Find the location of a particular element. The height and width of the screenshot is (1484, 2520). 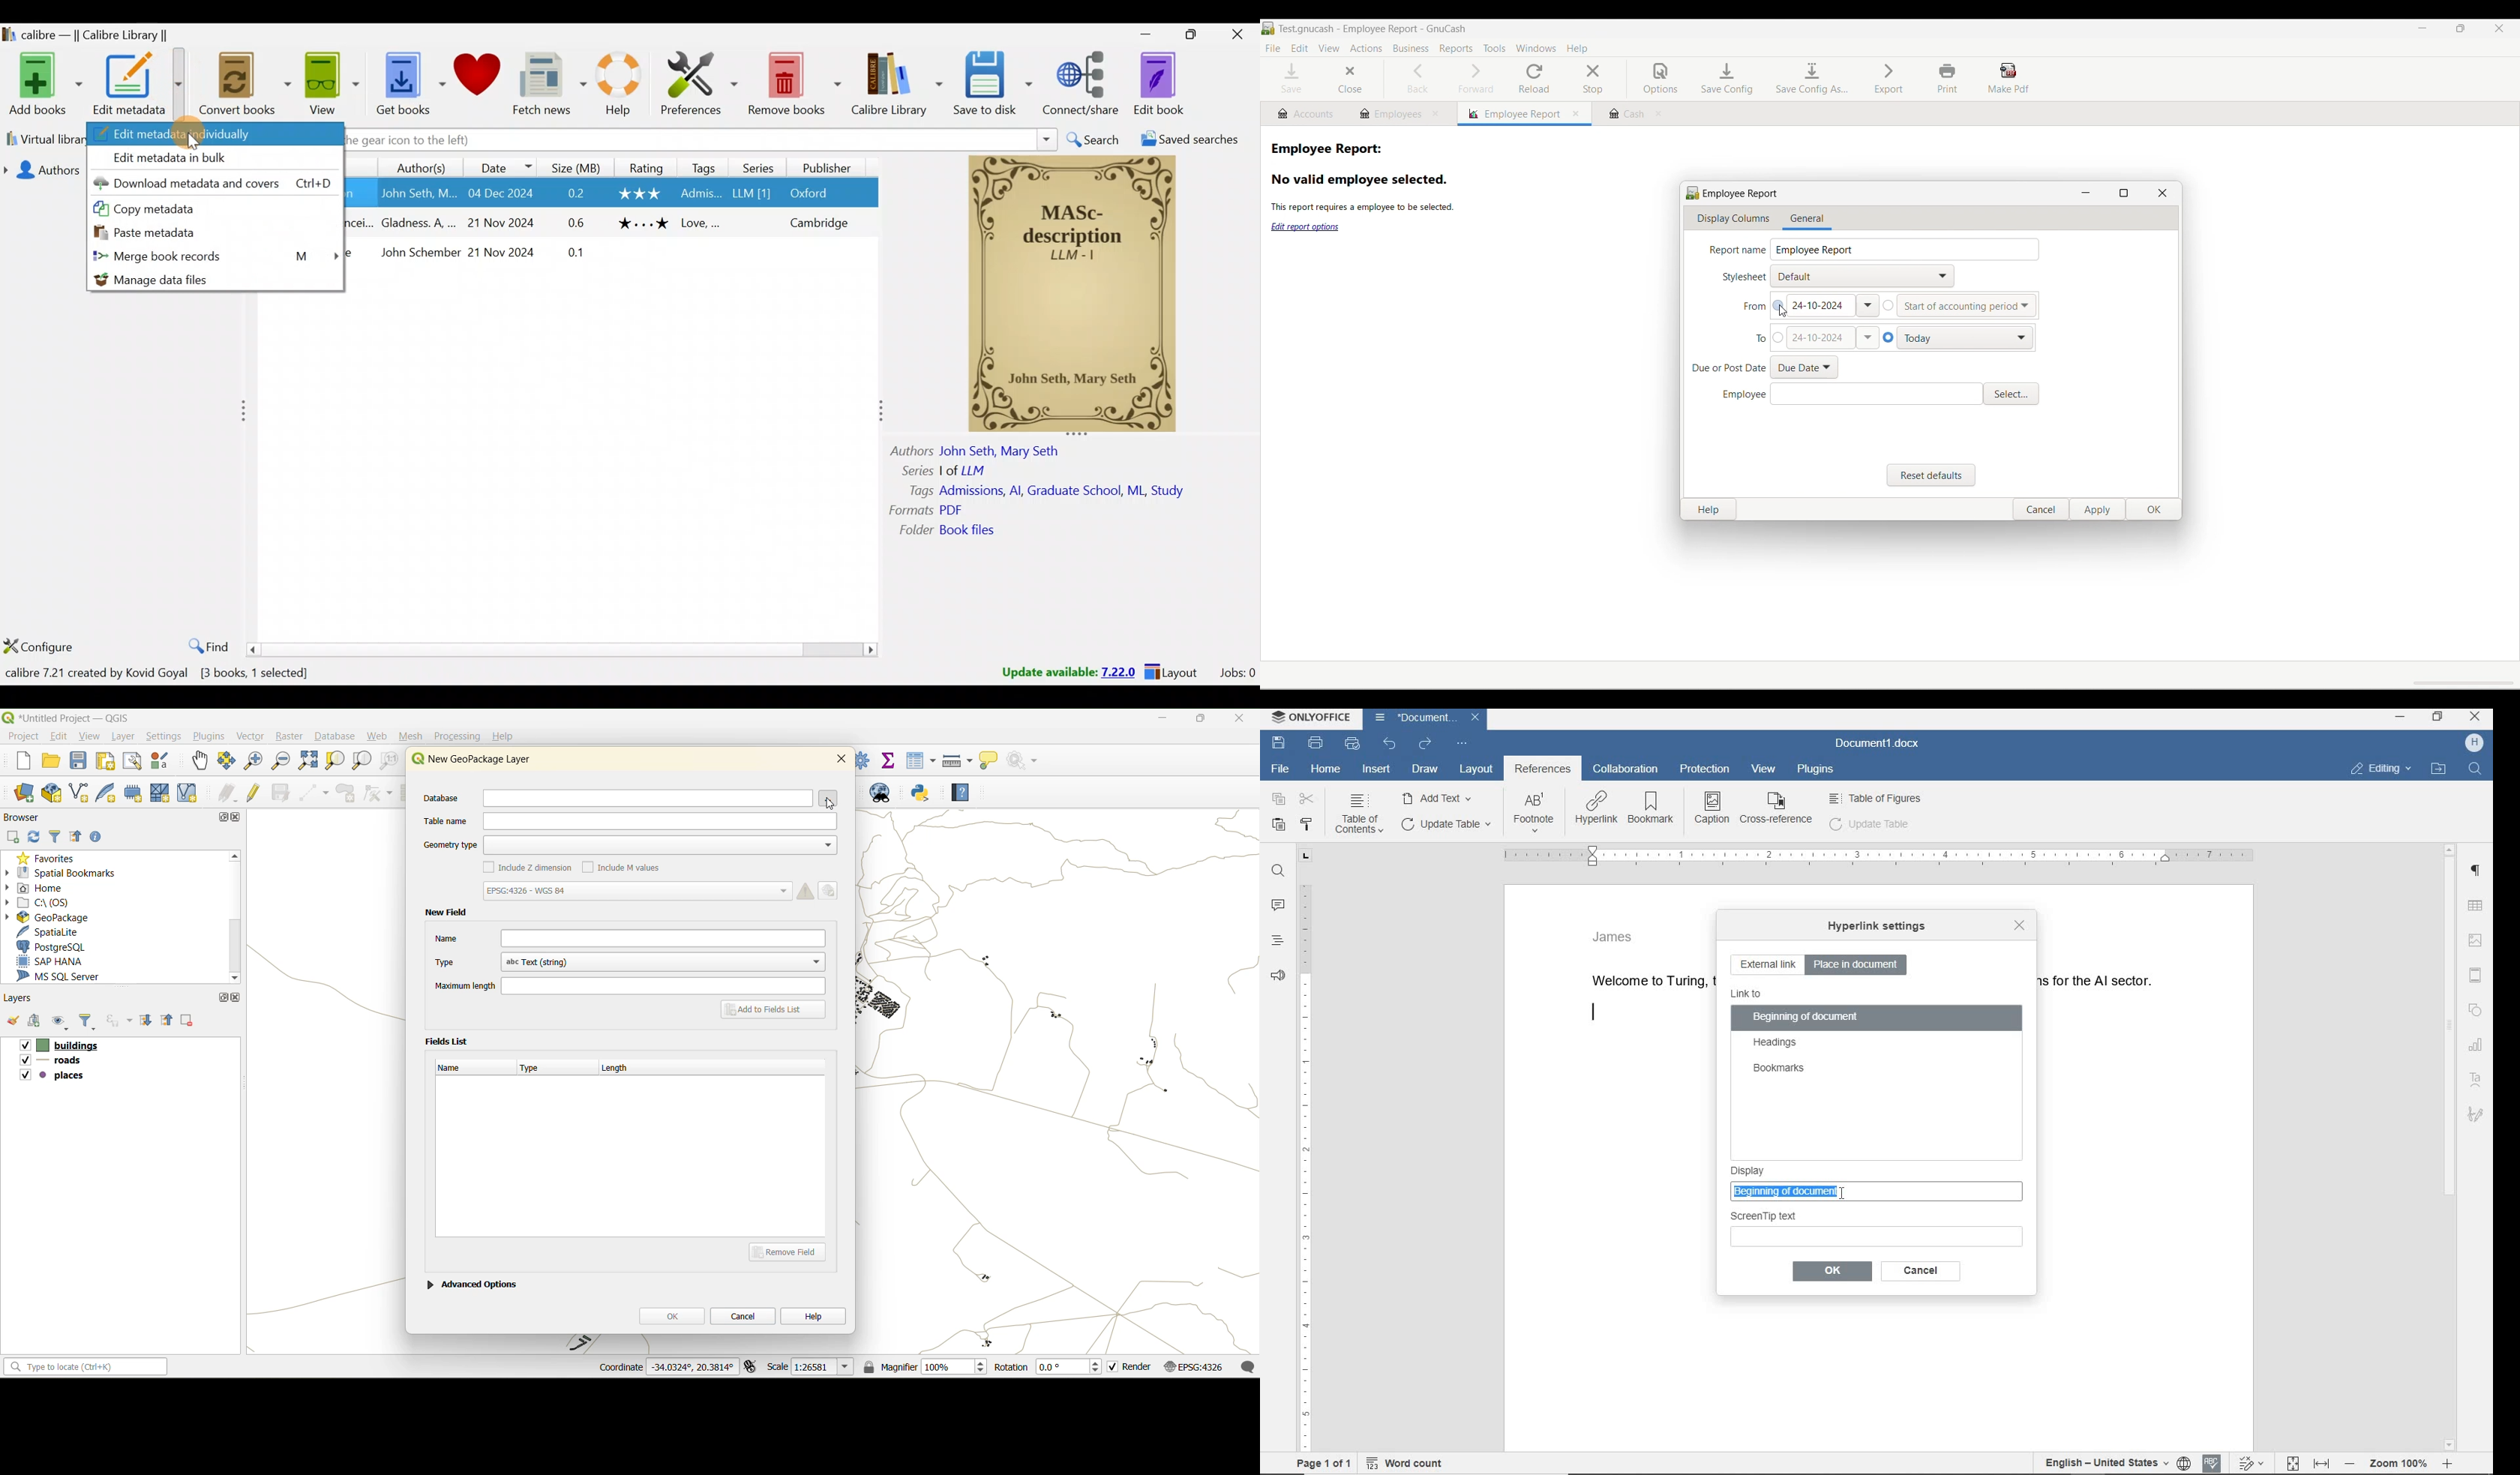

Close is located at coordinates (2477, 718).